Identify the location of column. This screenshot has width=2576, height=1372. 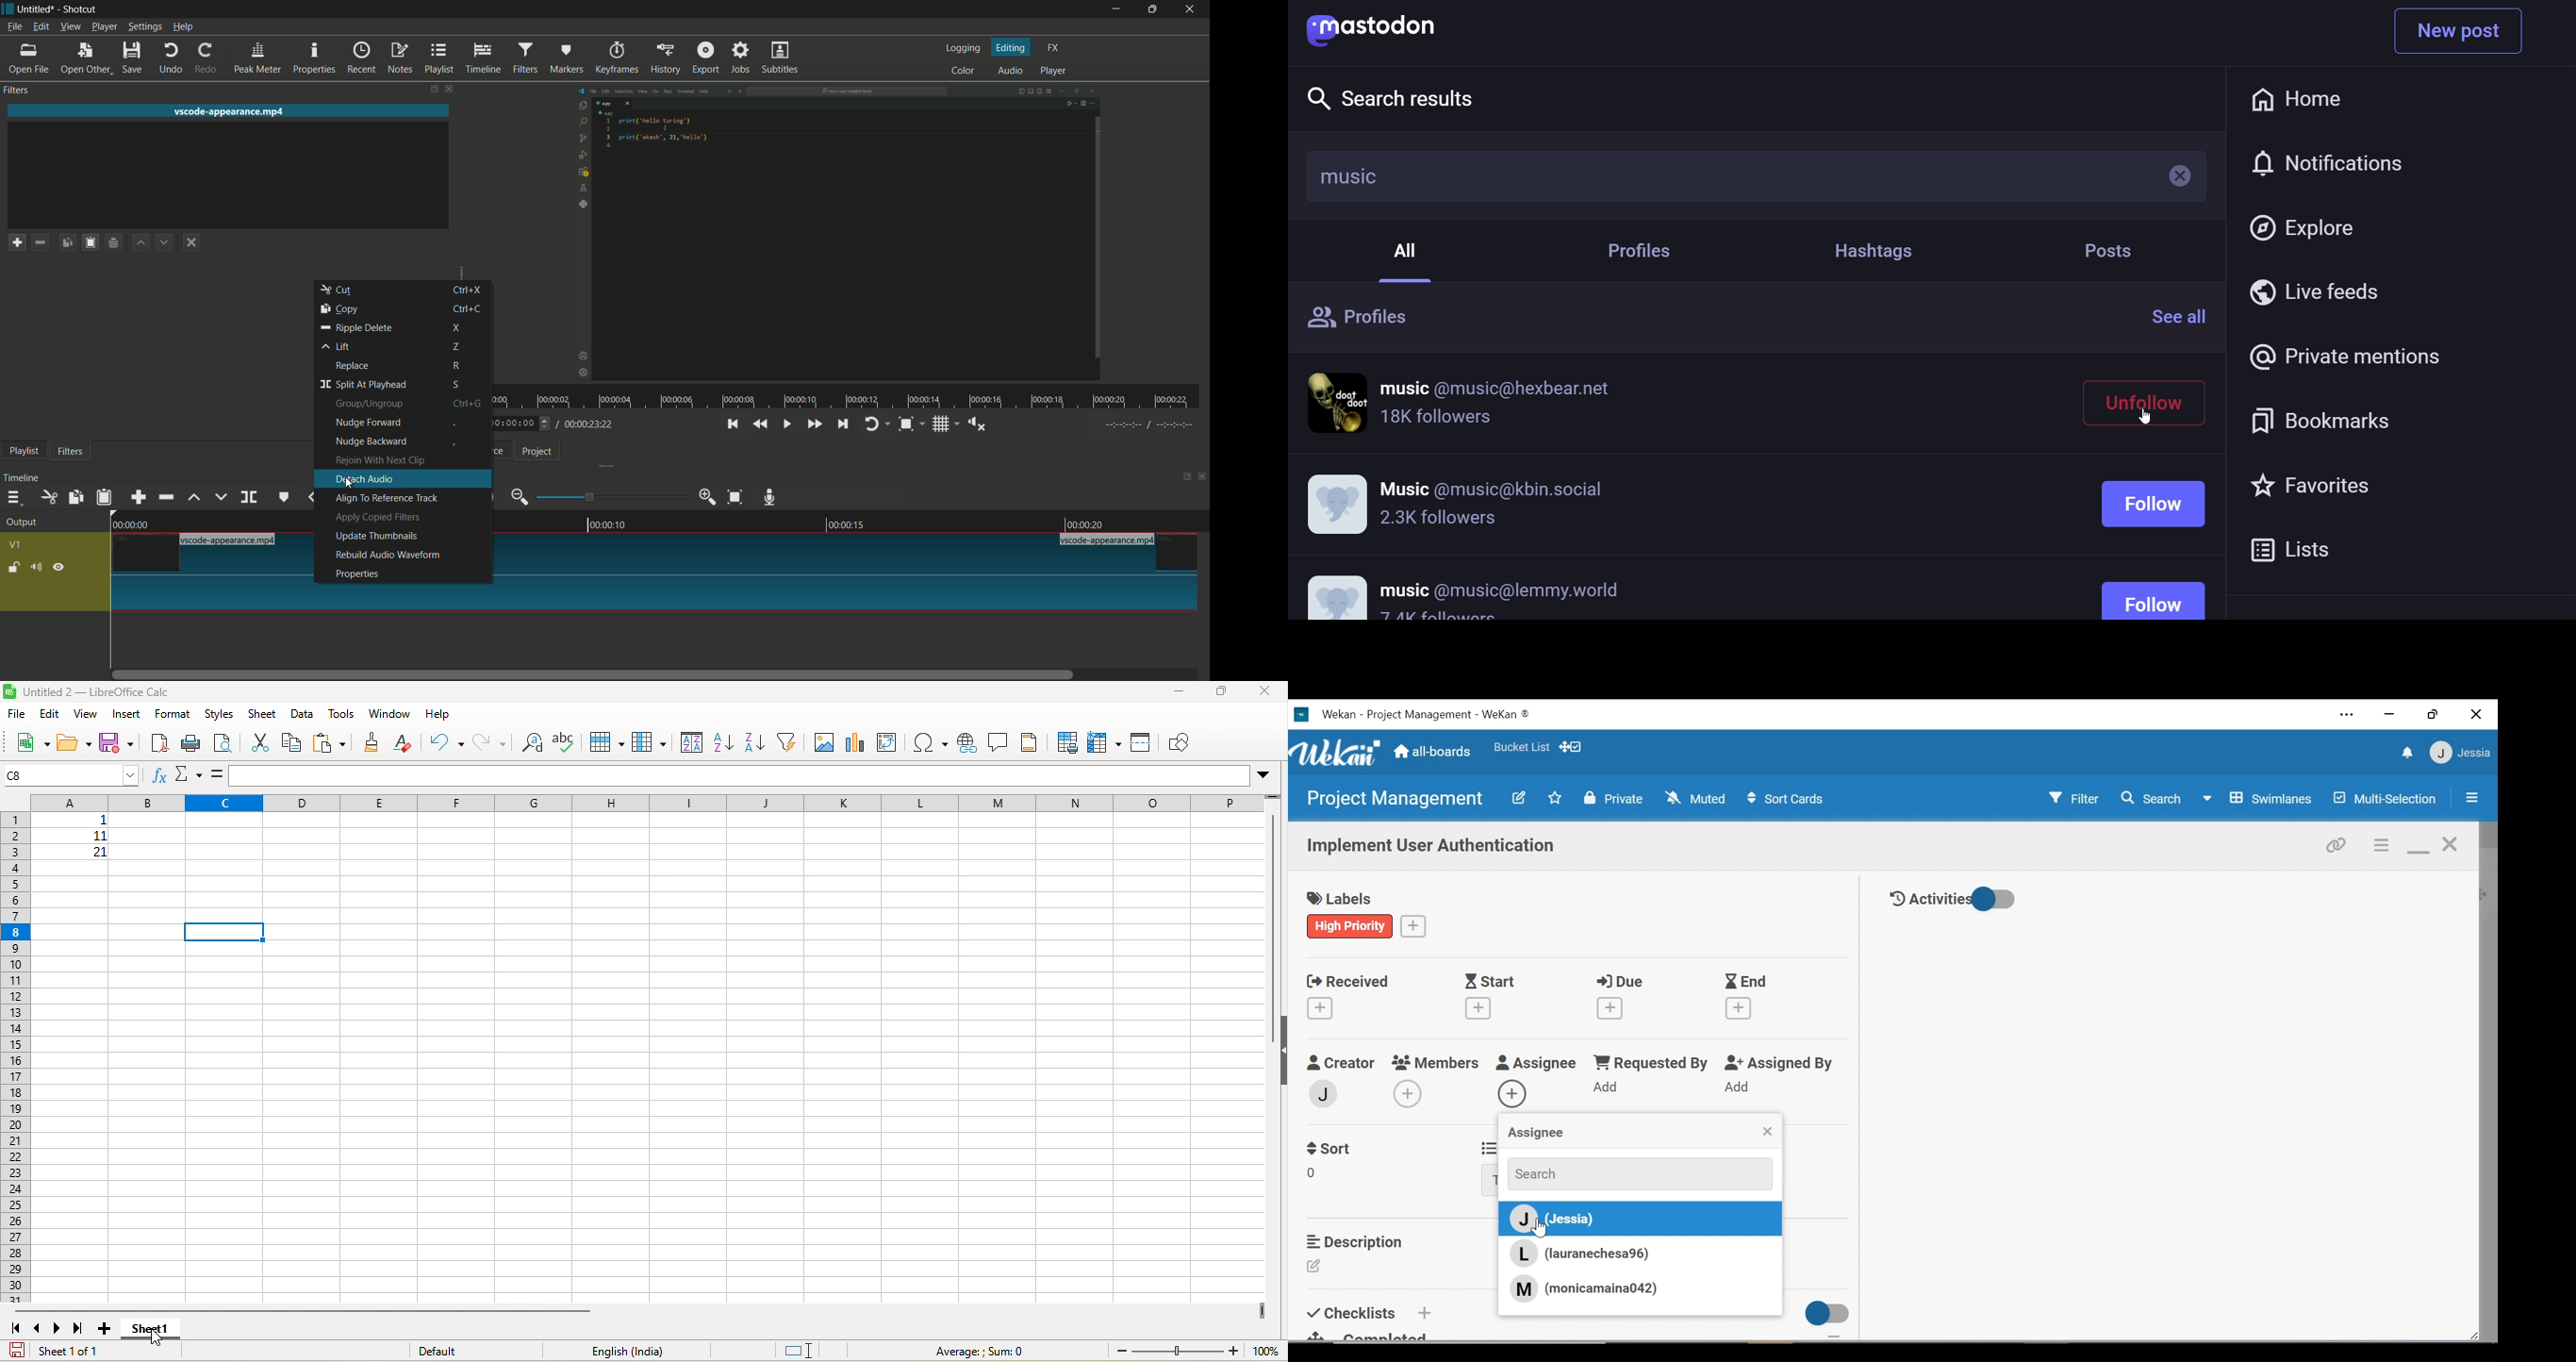
(649, 741).